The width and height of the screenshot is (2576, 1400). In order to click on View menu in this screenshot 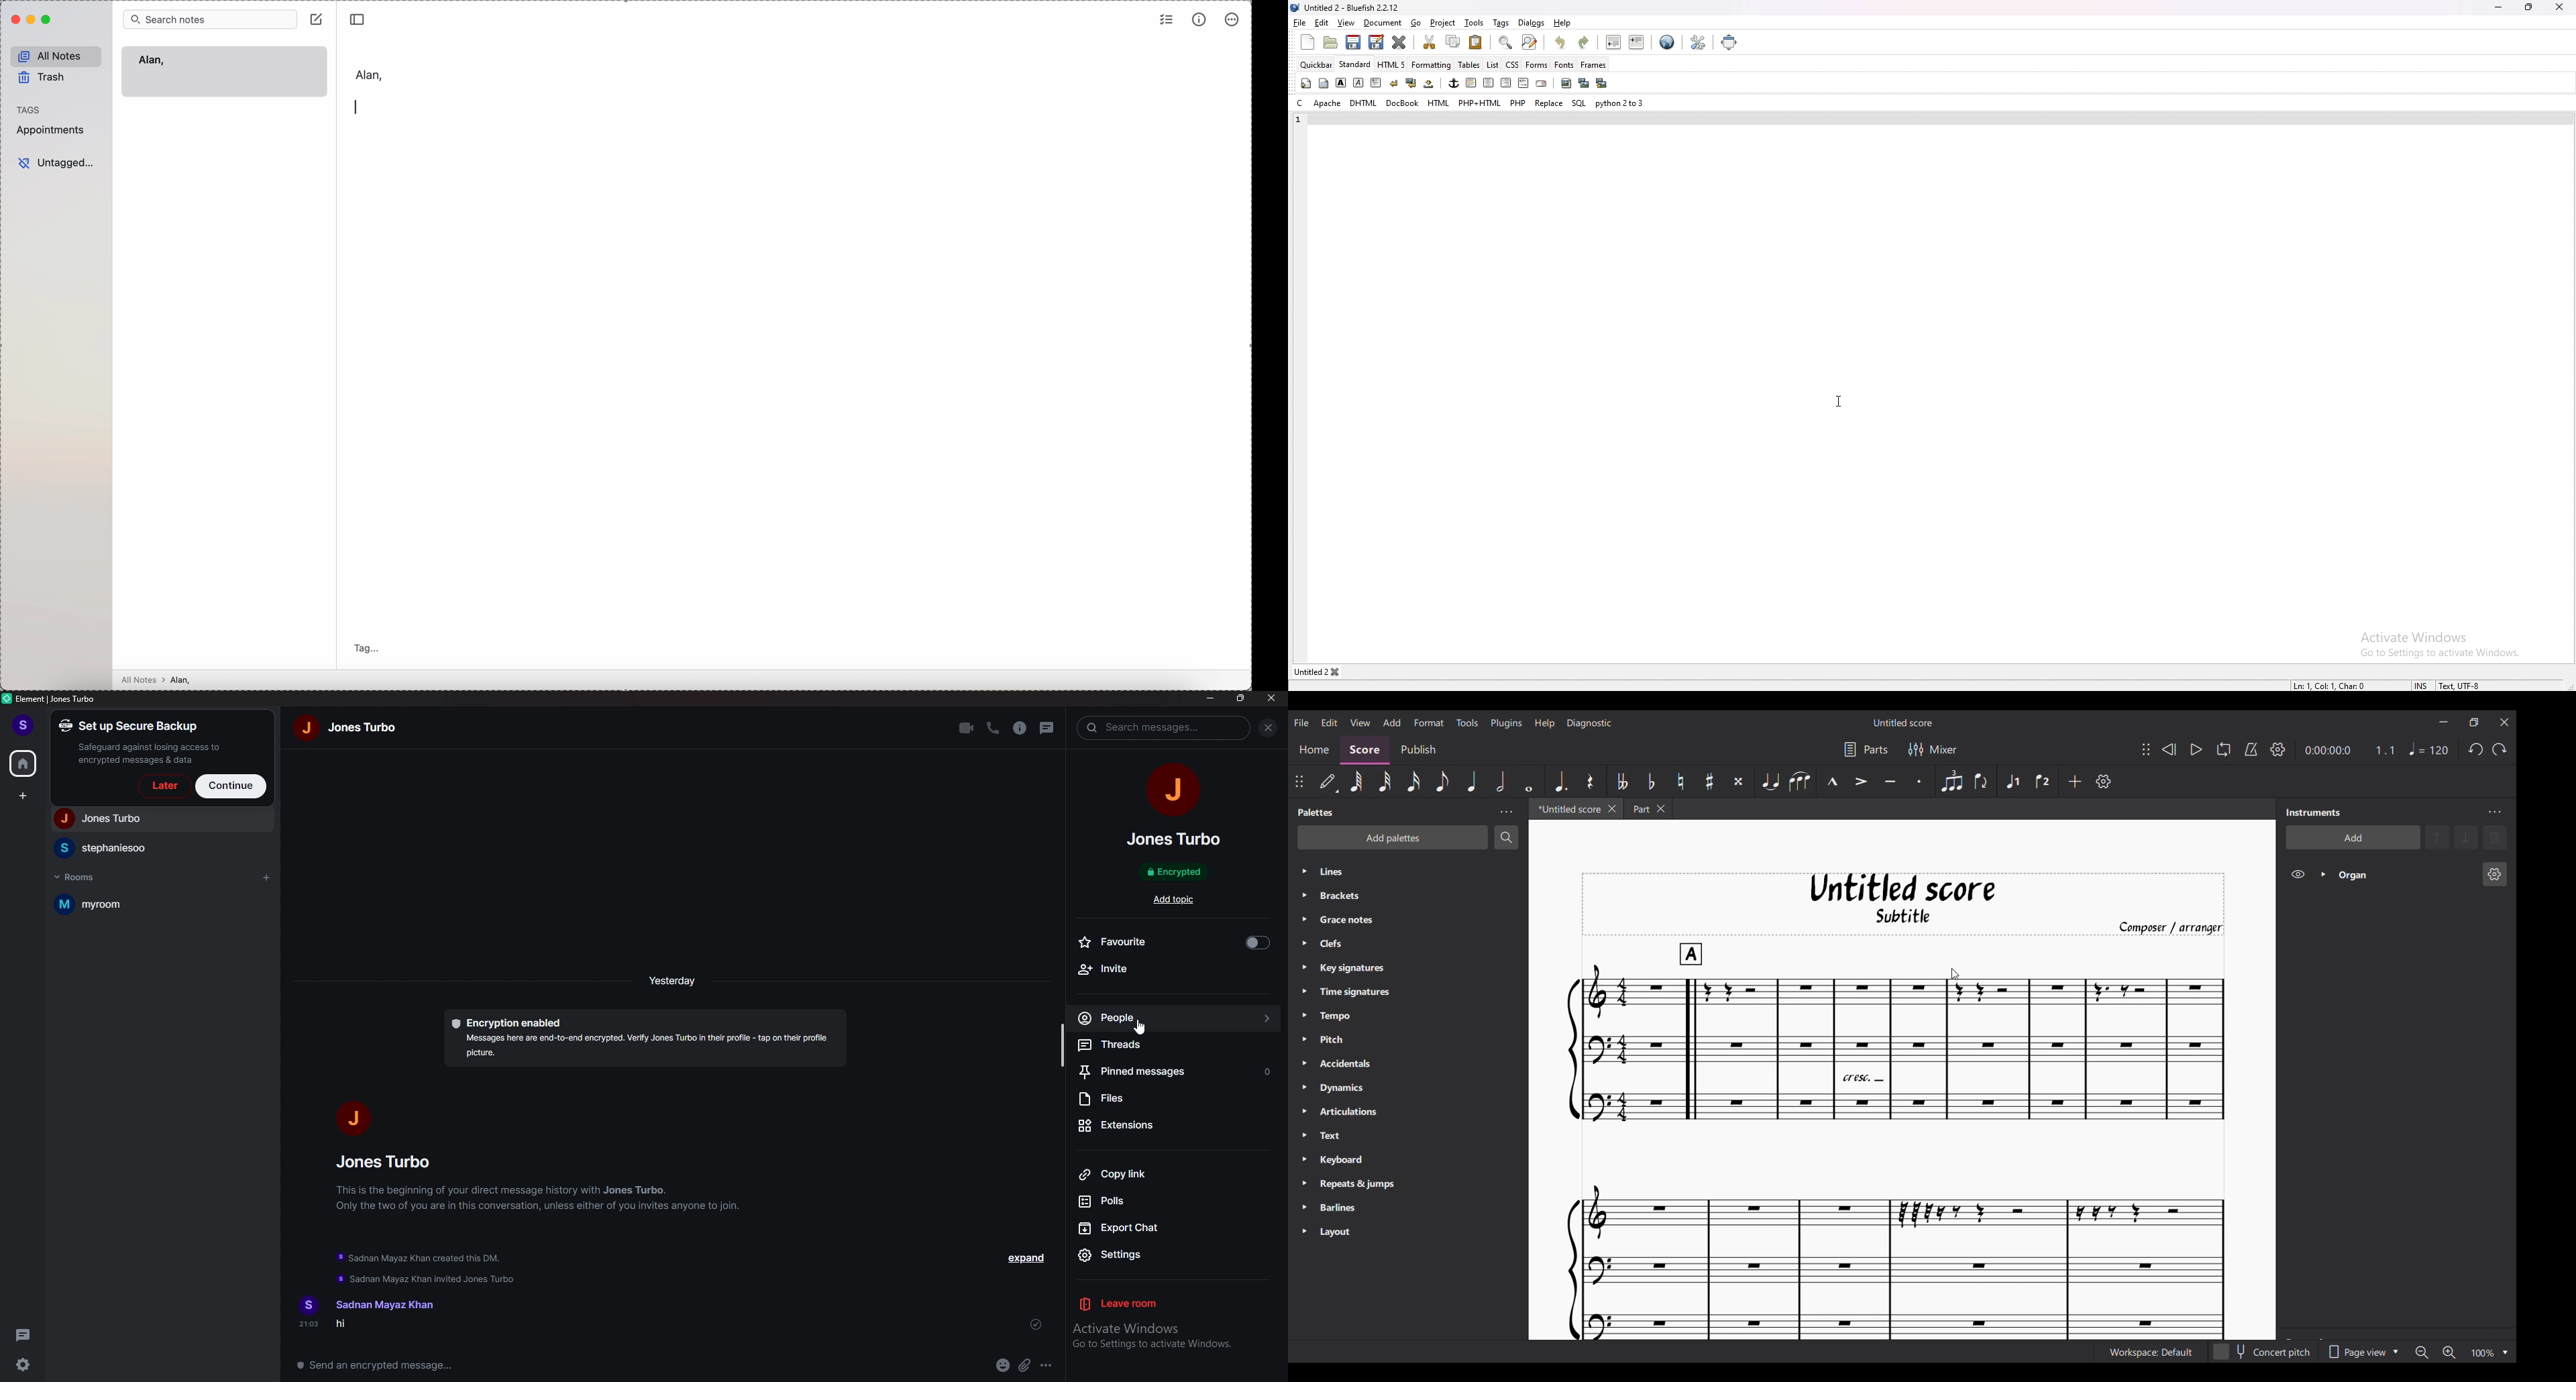, I will do `click(1360, 722)`.